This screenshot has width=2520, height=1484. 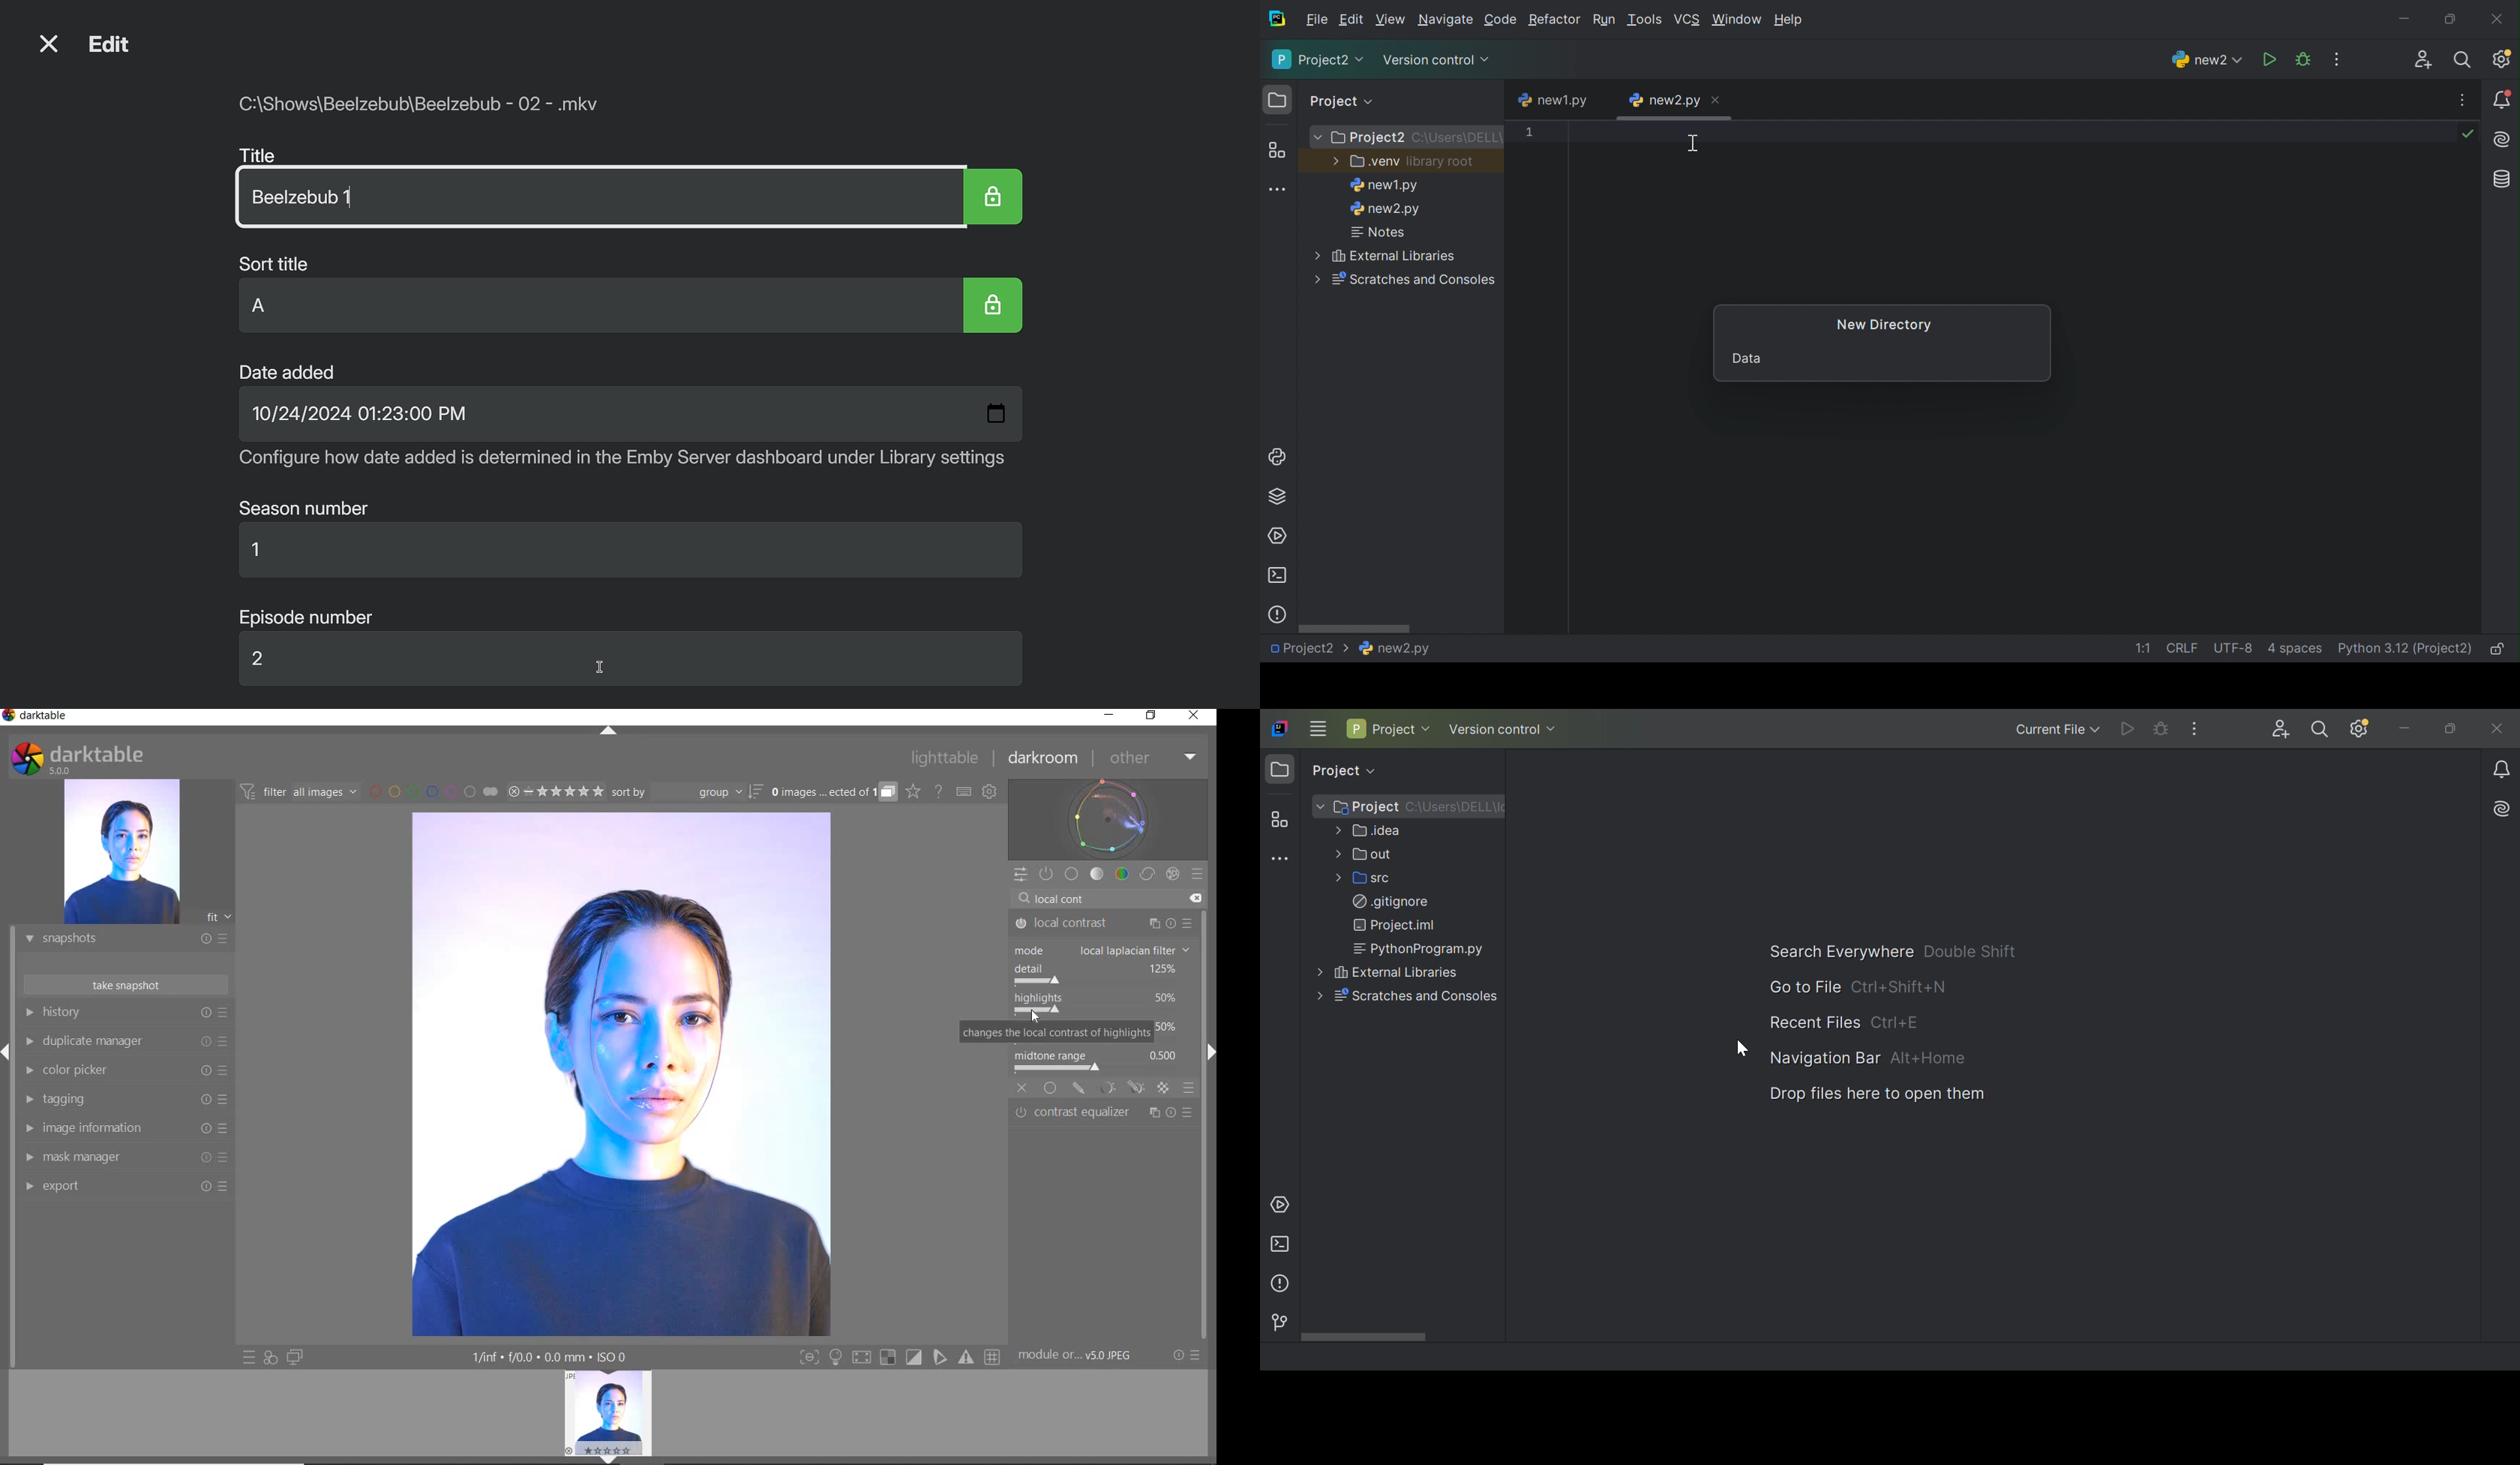 What do you see at coordinates (964, 791) in the screenshot?
I see `SET KEYBOARD SHORTCUTS` at bounding box center [964, 791].